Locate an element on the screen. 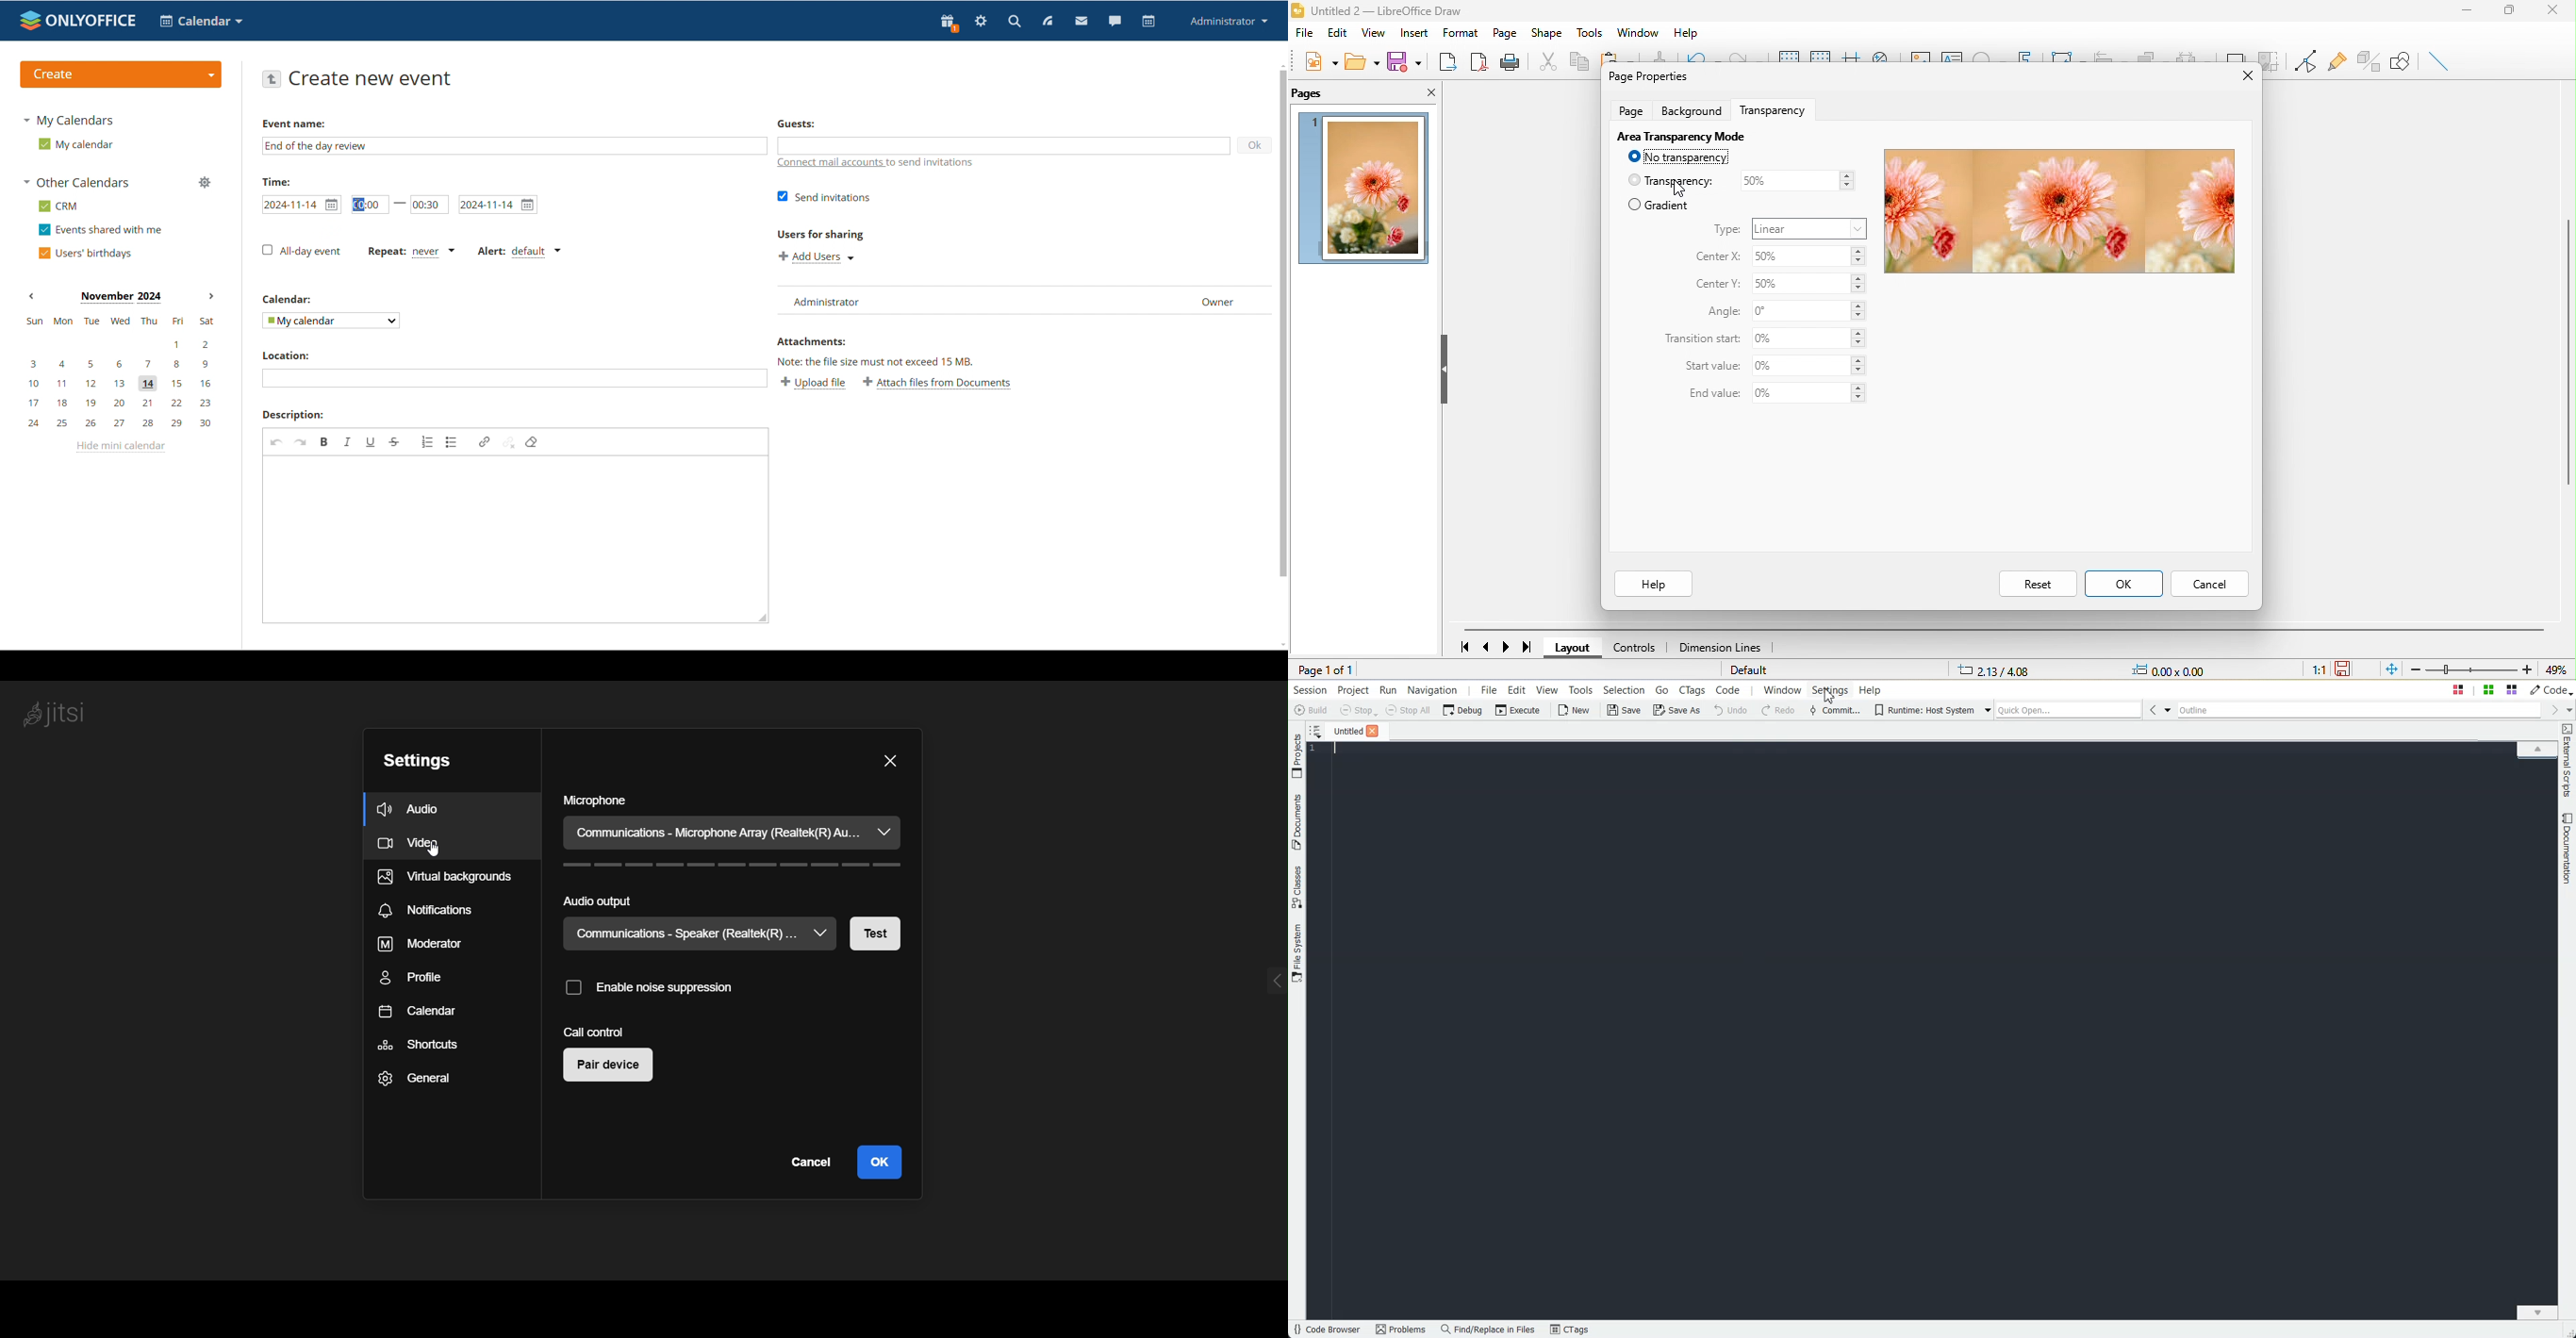  angle is located at coordinates (1720, 312).